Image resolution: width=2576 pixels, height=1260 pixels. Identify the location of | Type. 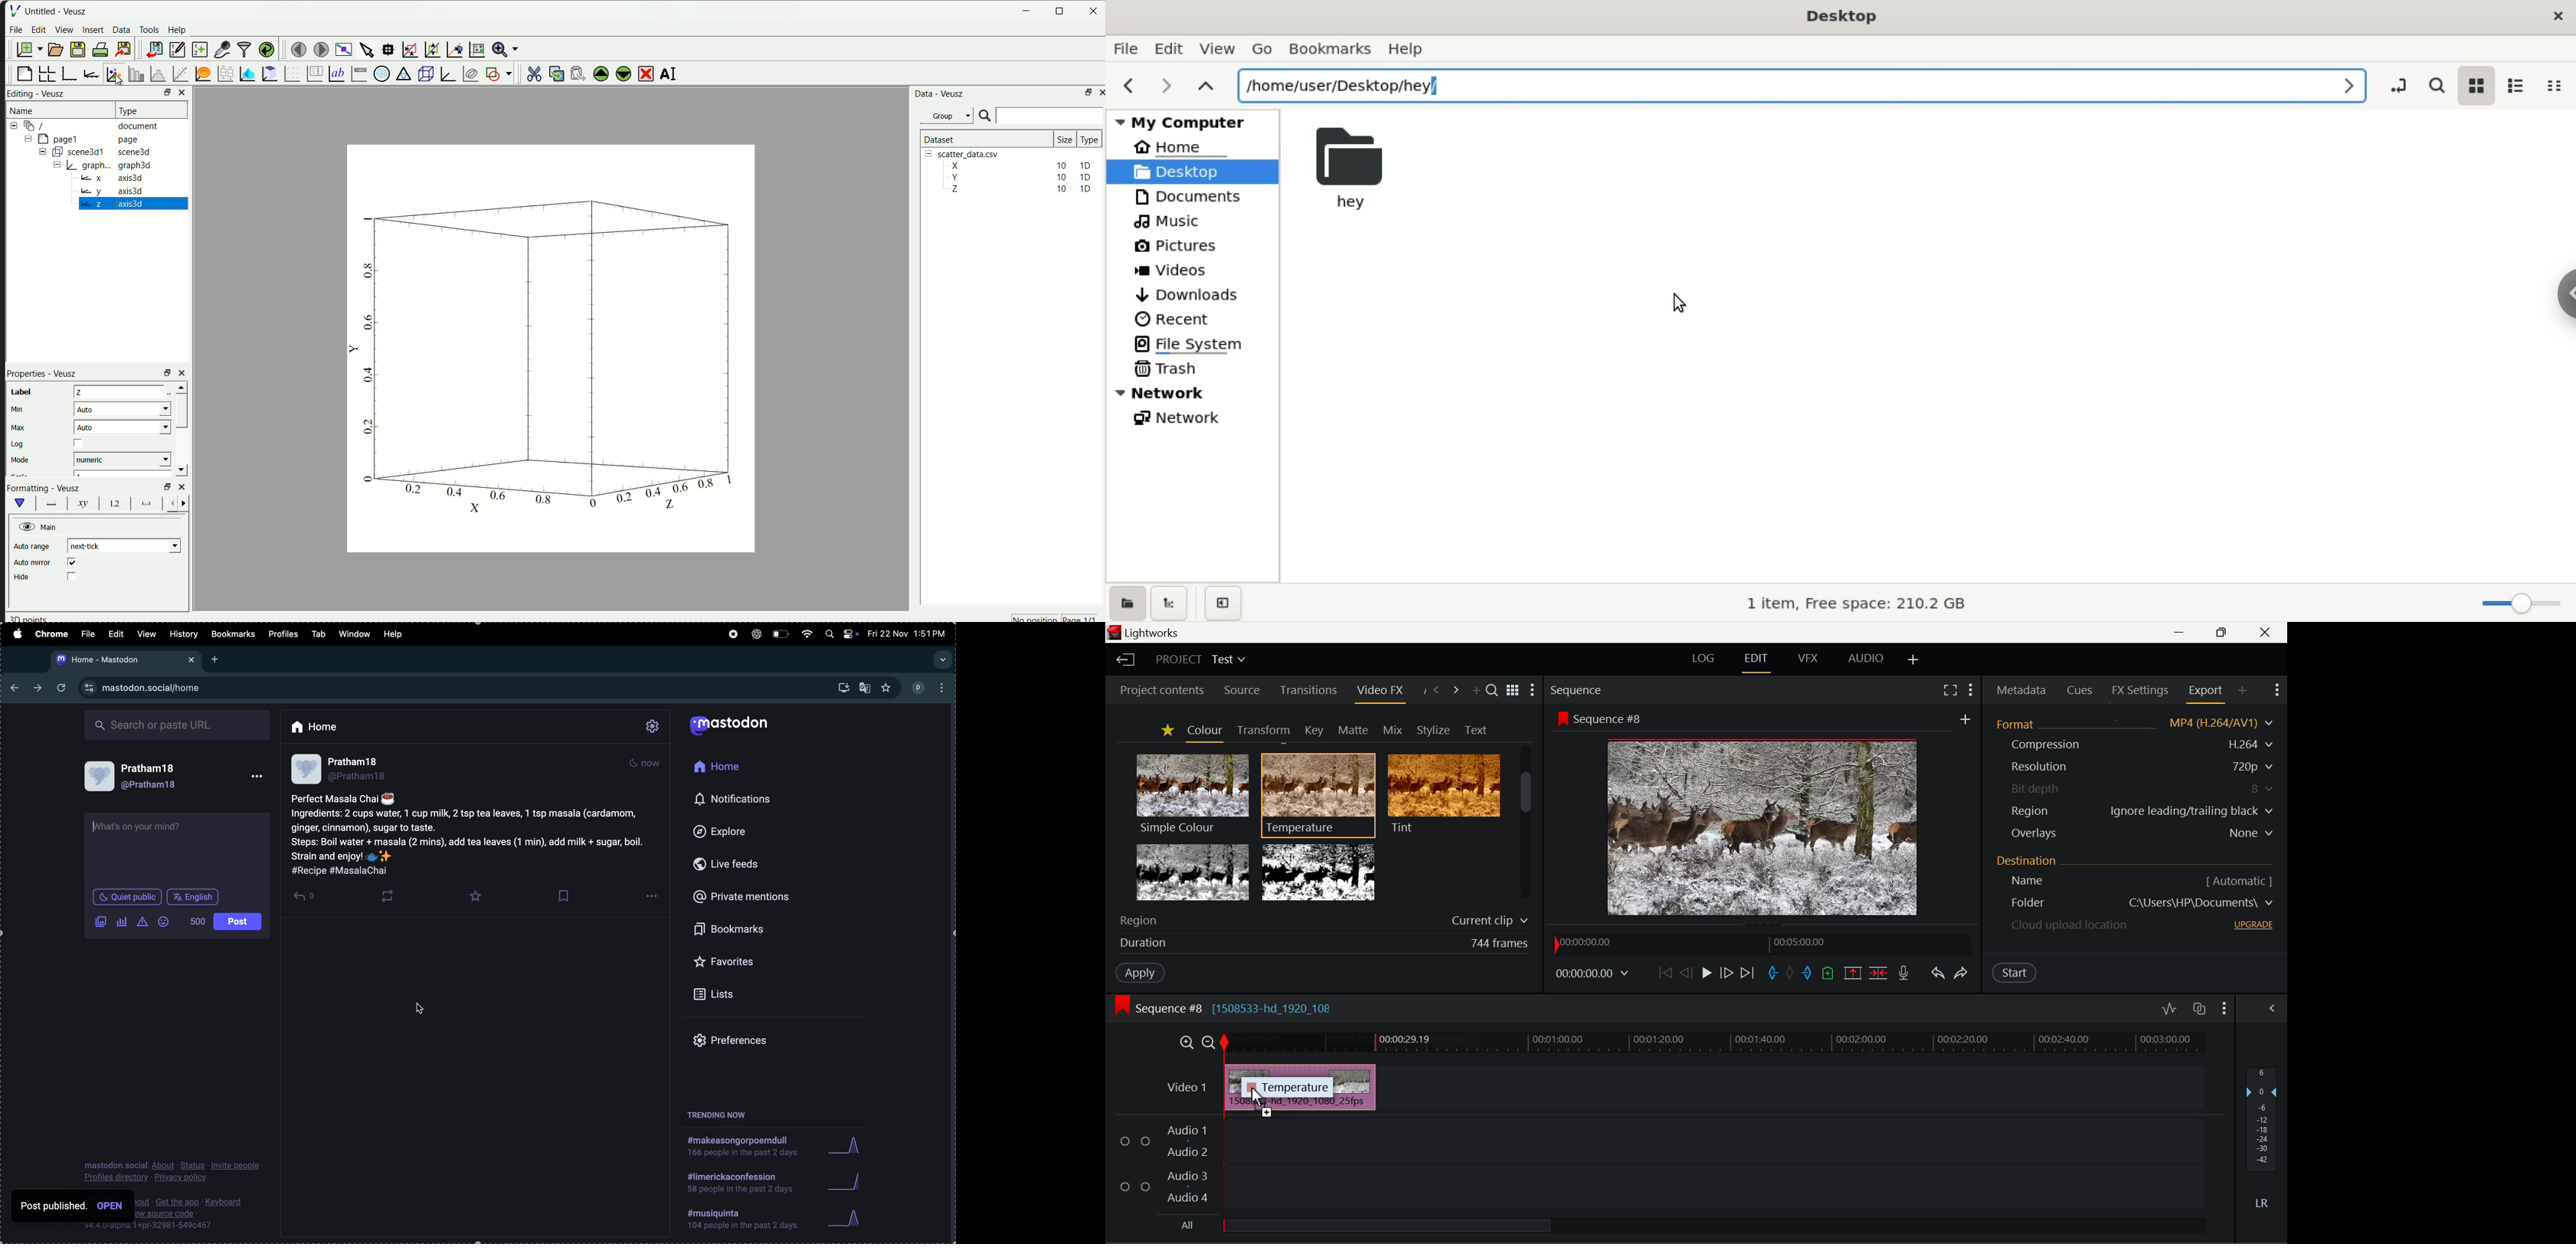
(130, 110).